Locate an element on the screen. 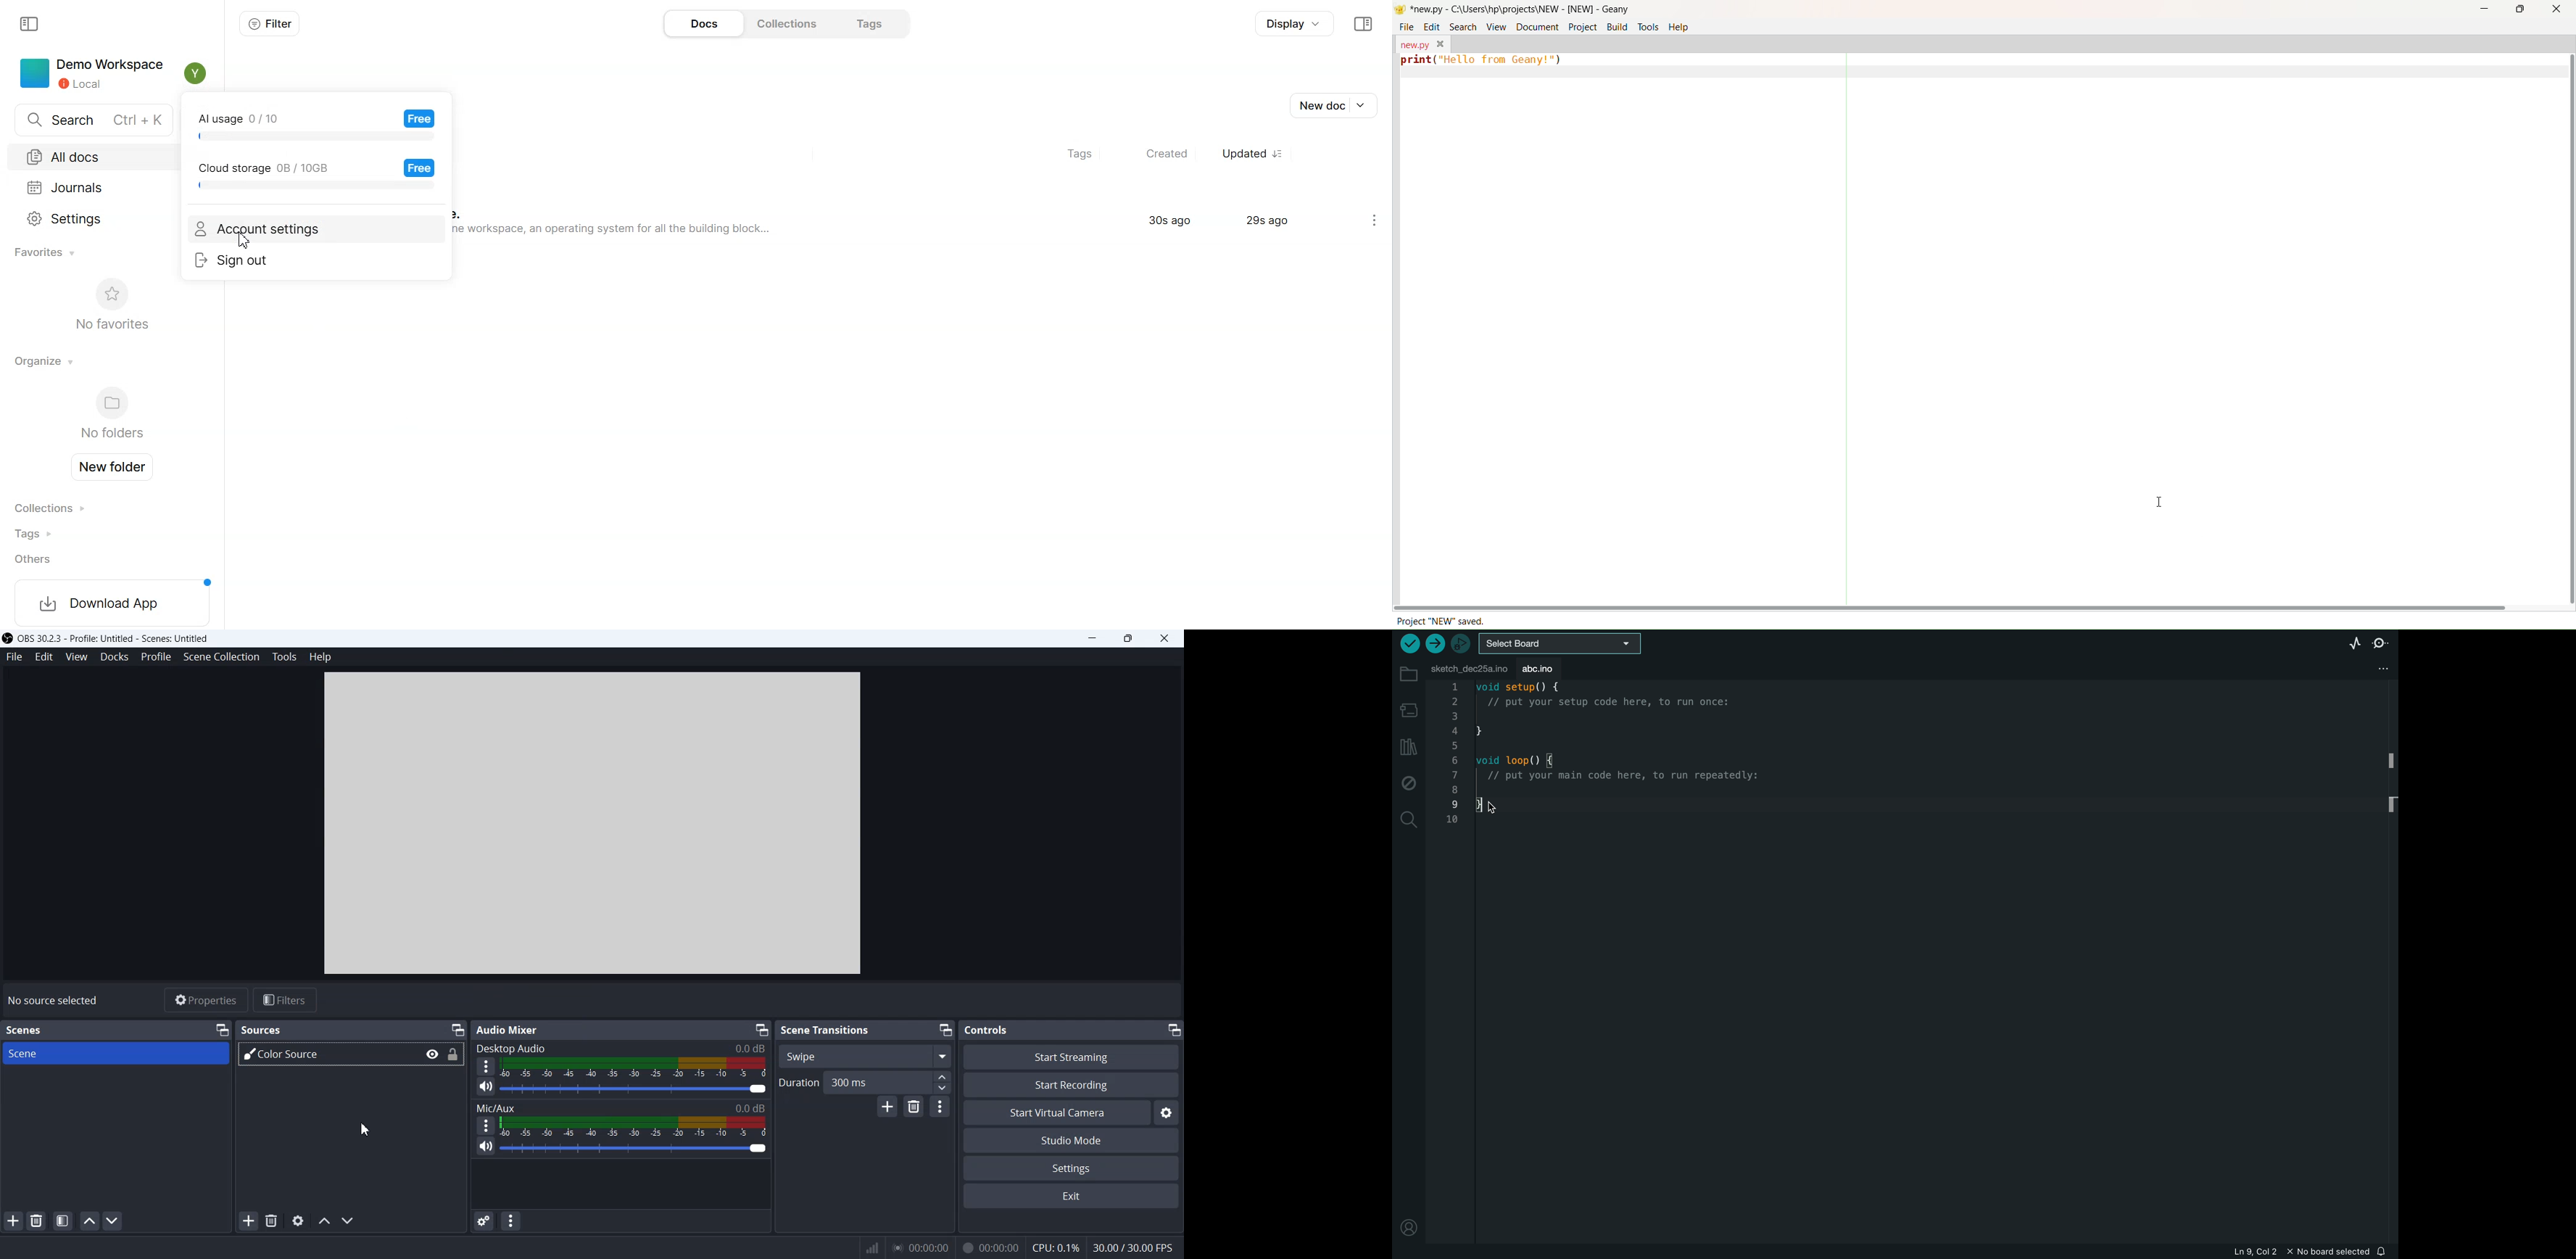  title is located at coordinates (1520, 9).